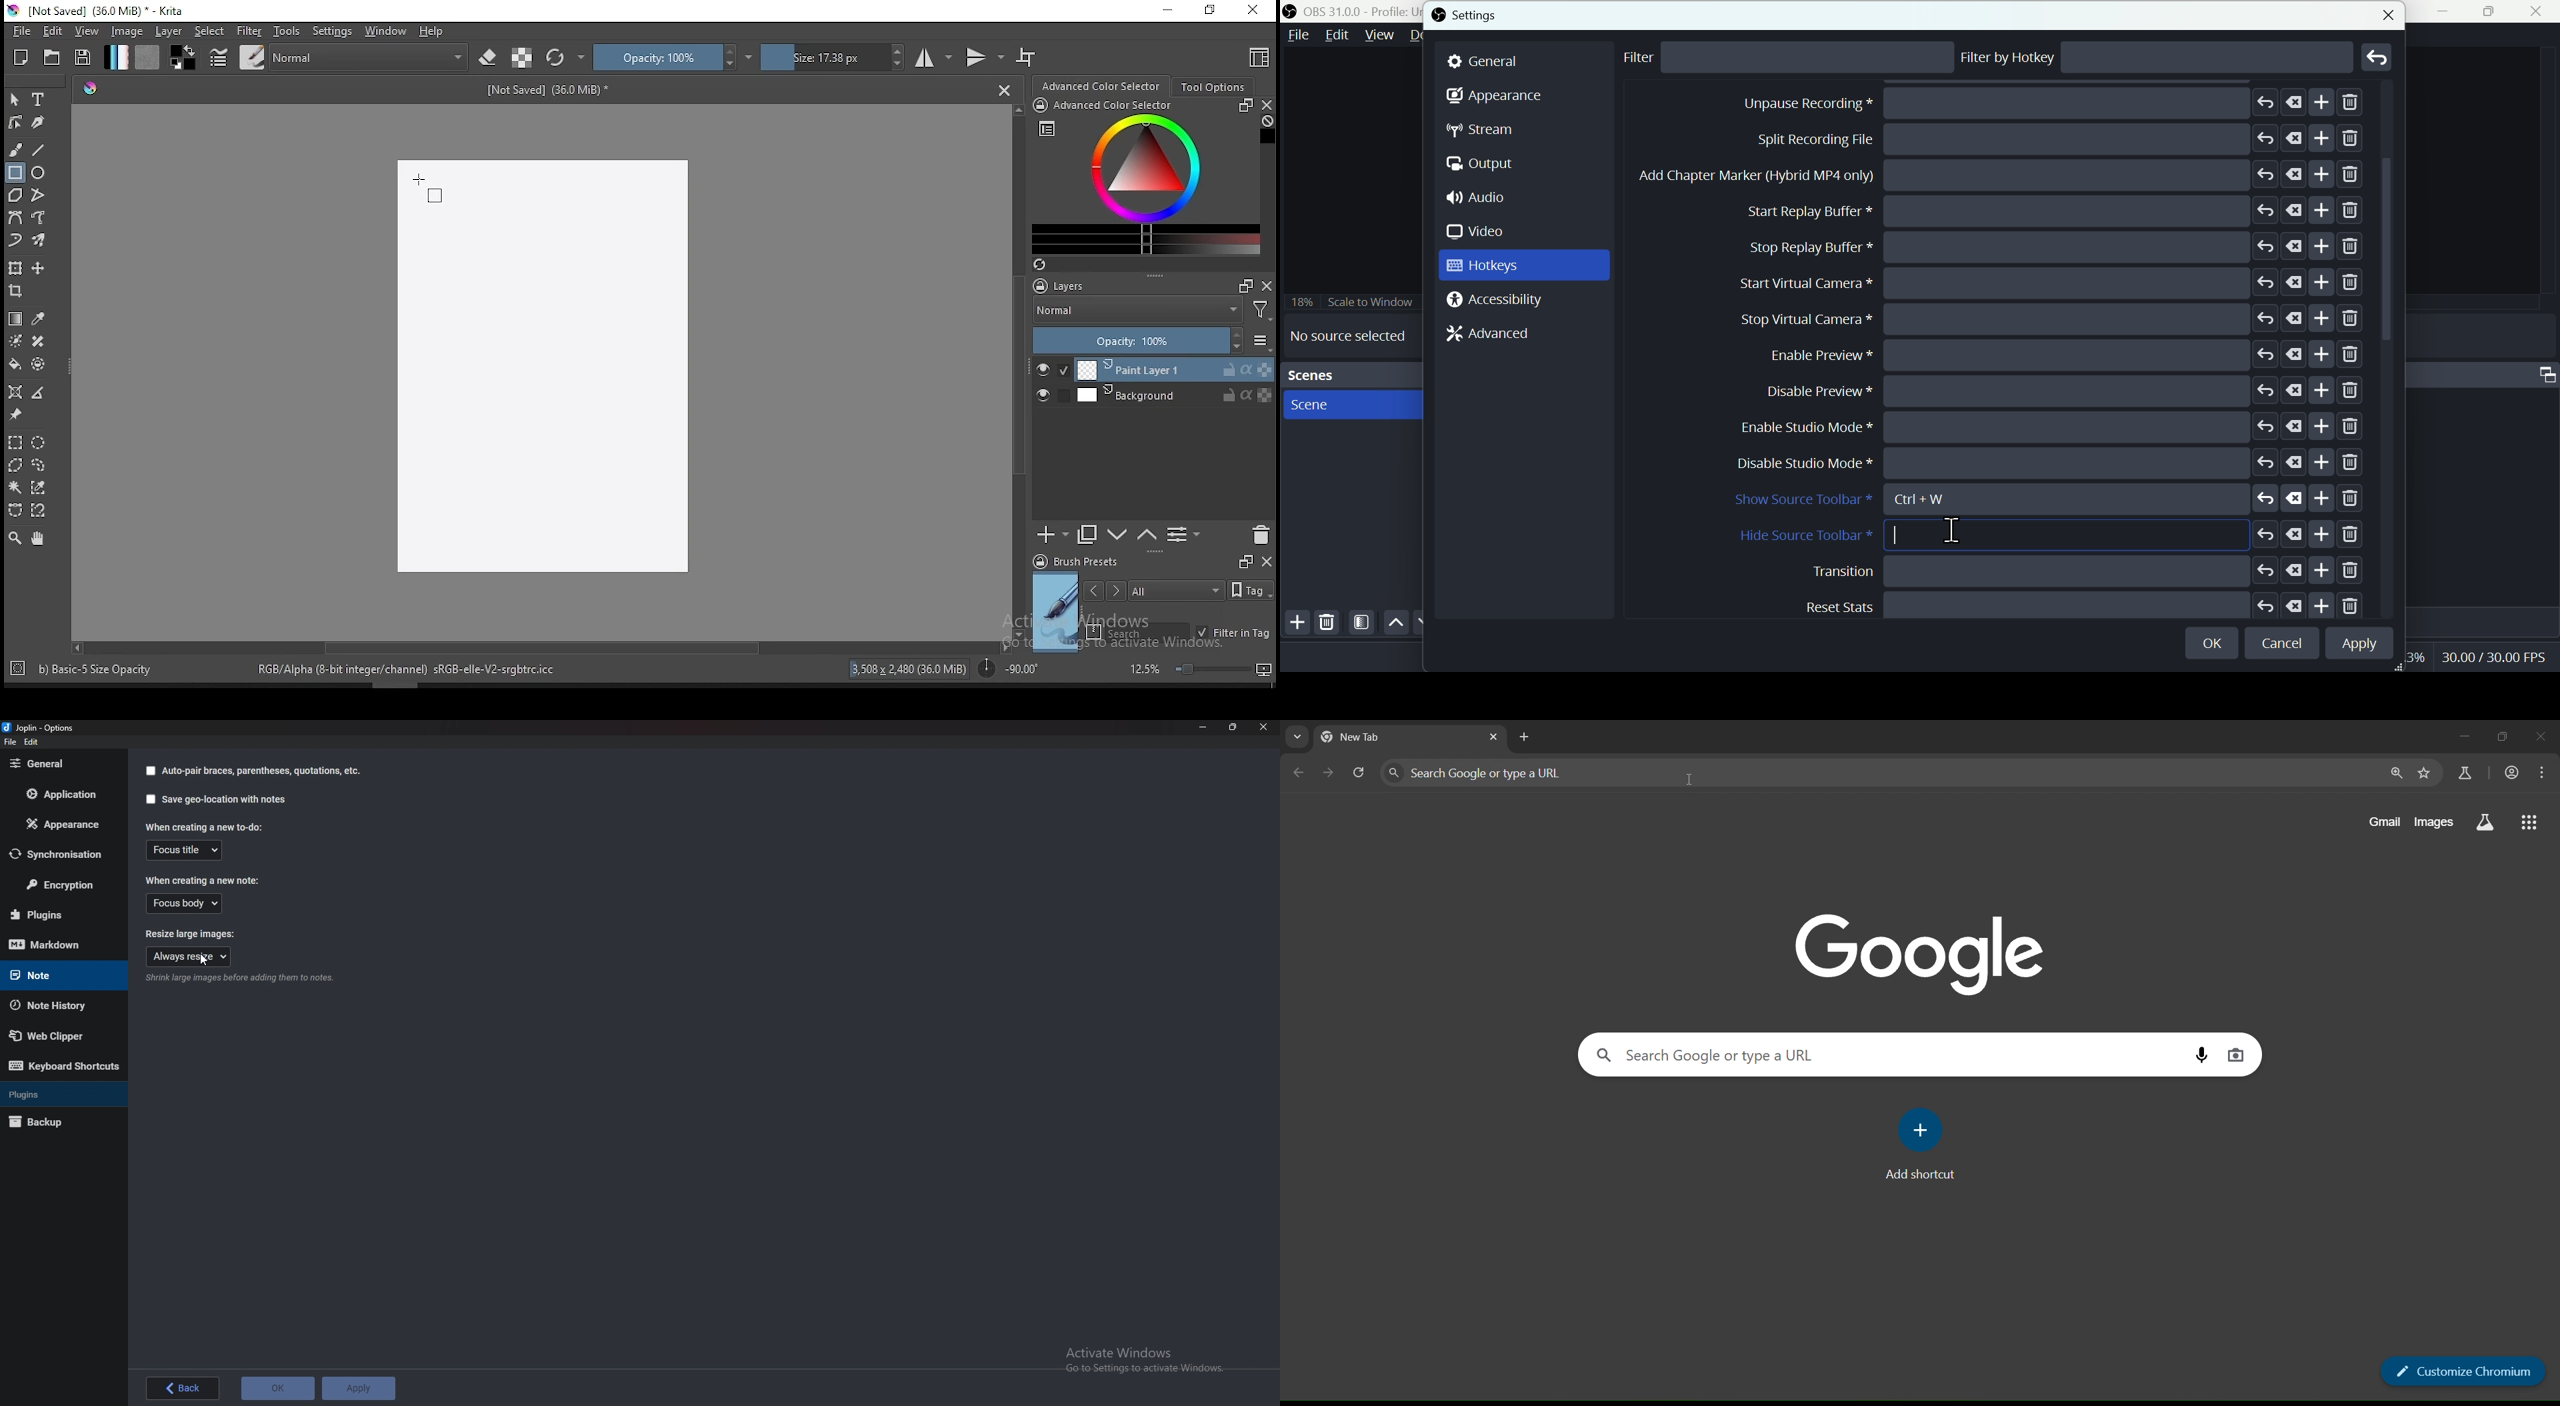 The image size is (2576, 1428). What do you see at coordinates (1327, 622) in the screenshot?
I see `Delete` at bounding box center [1327, 622].